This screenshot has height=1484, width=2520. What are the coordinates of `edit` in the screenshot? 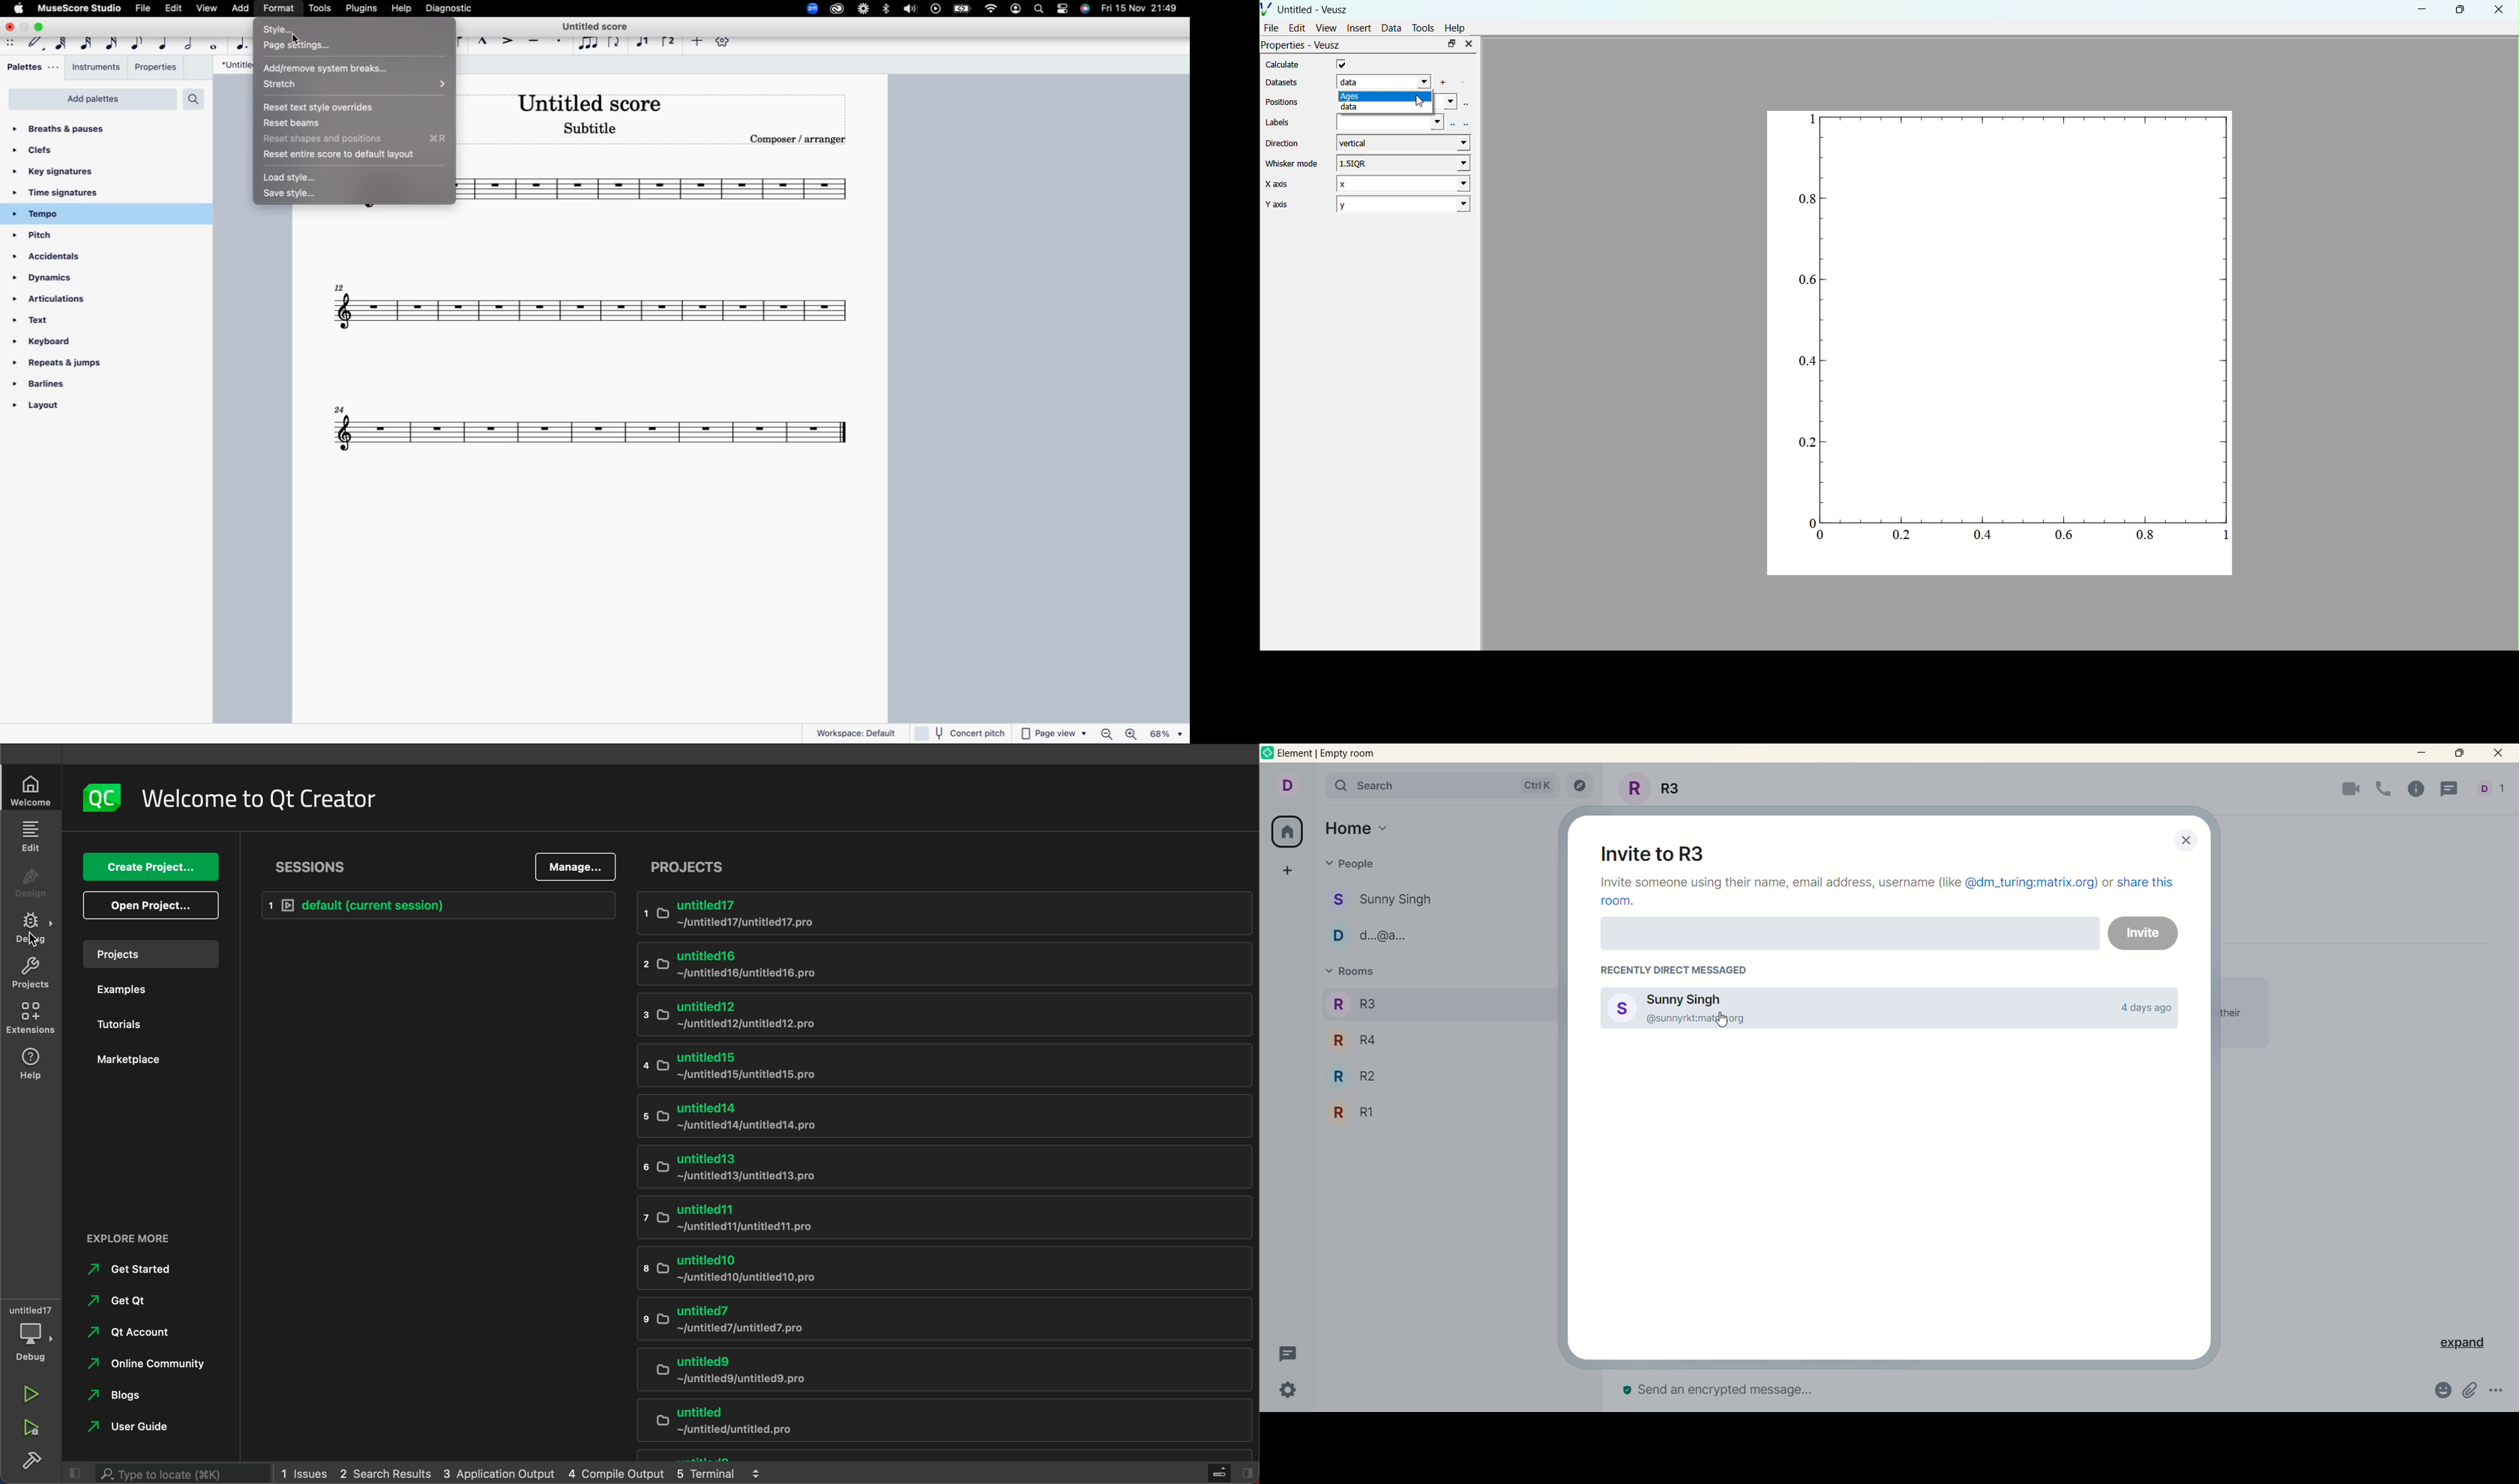 It's located at (176, 7).